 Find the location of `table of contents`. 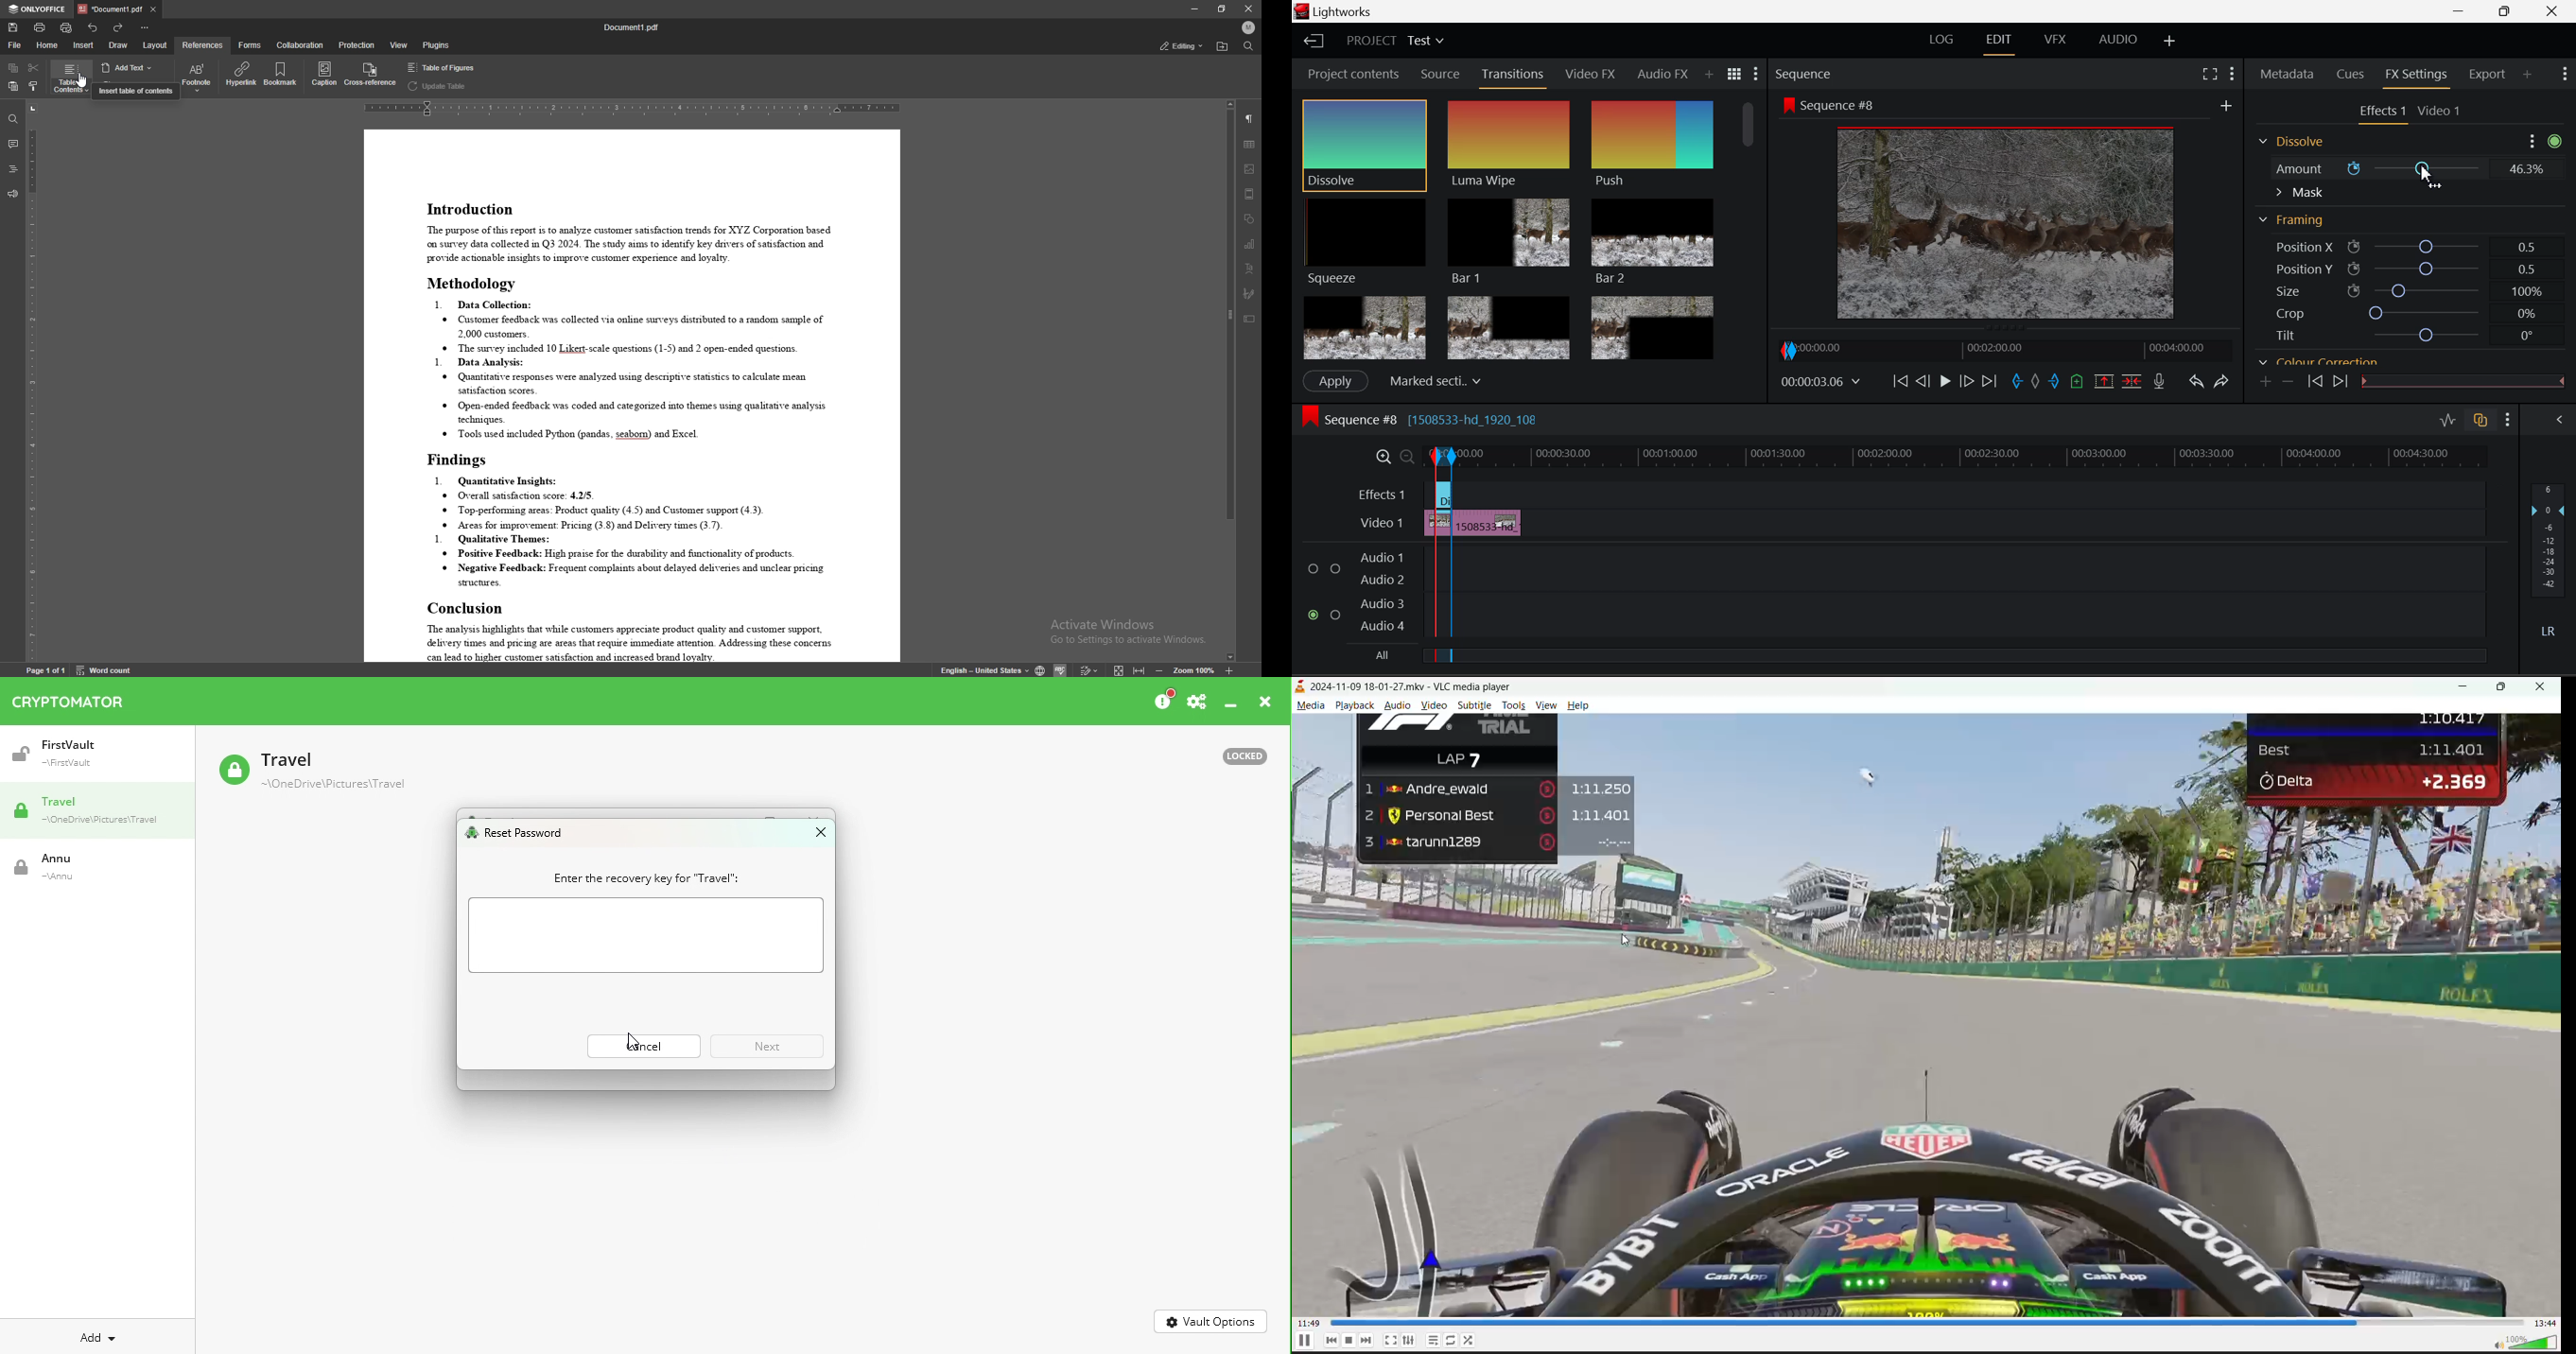

table of contents is located at coordinates (71, 78).